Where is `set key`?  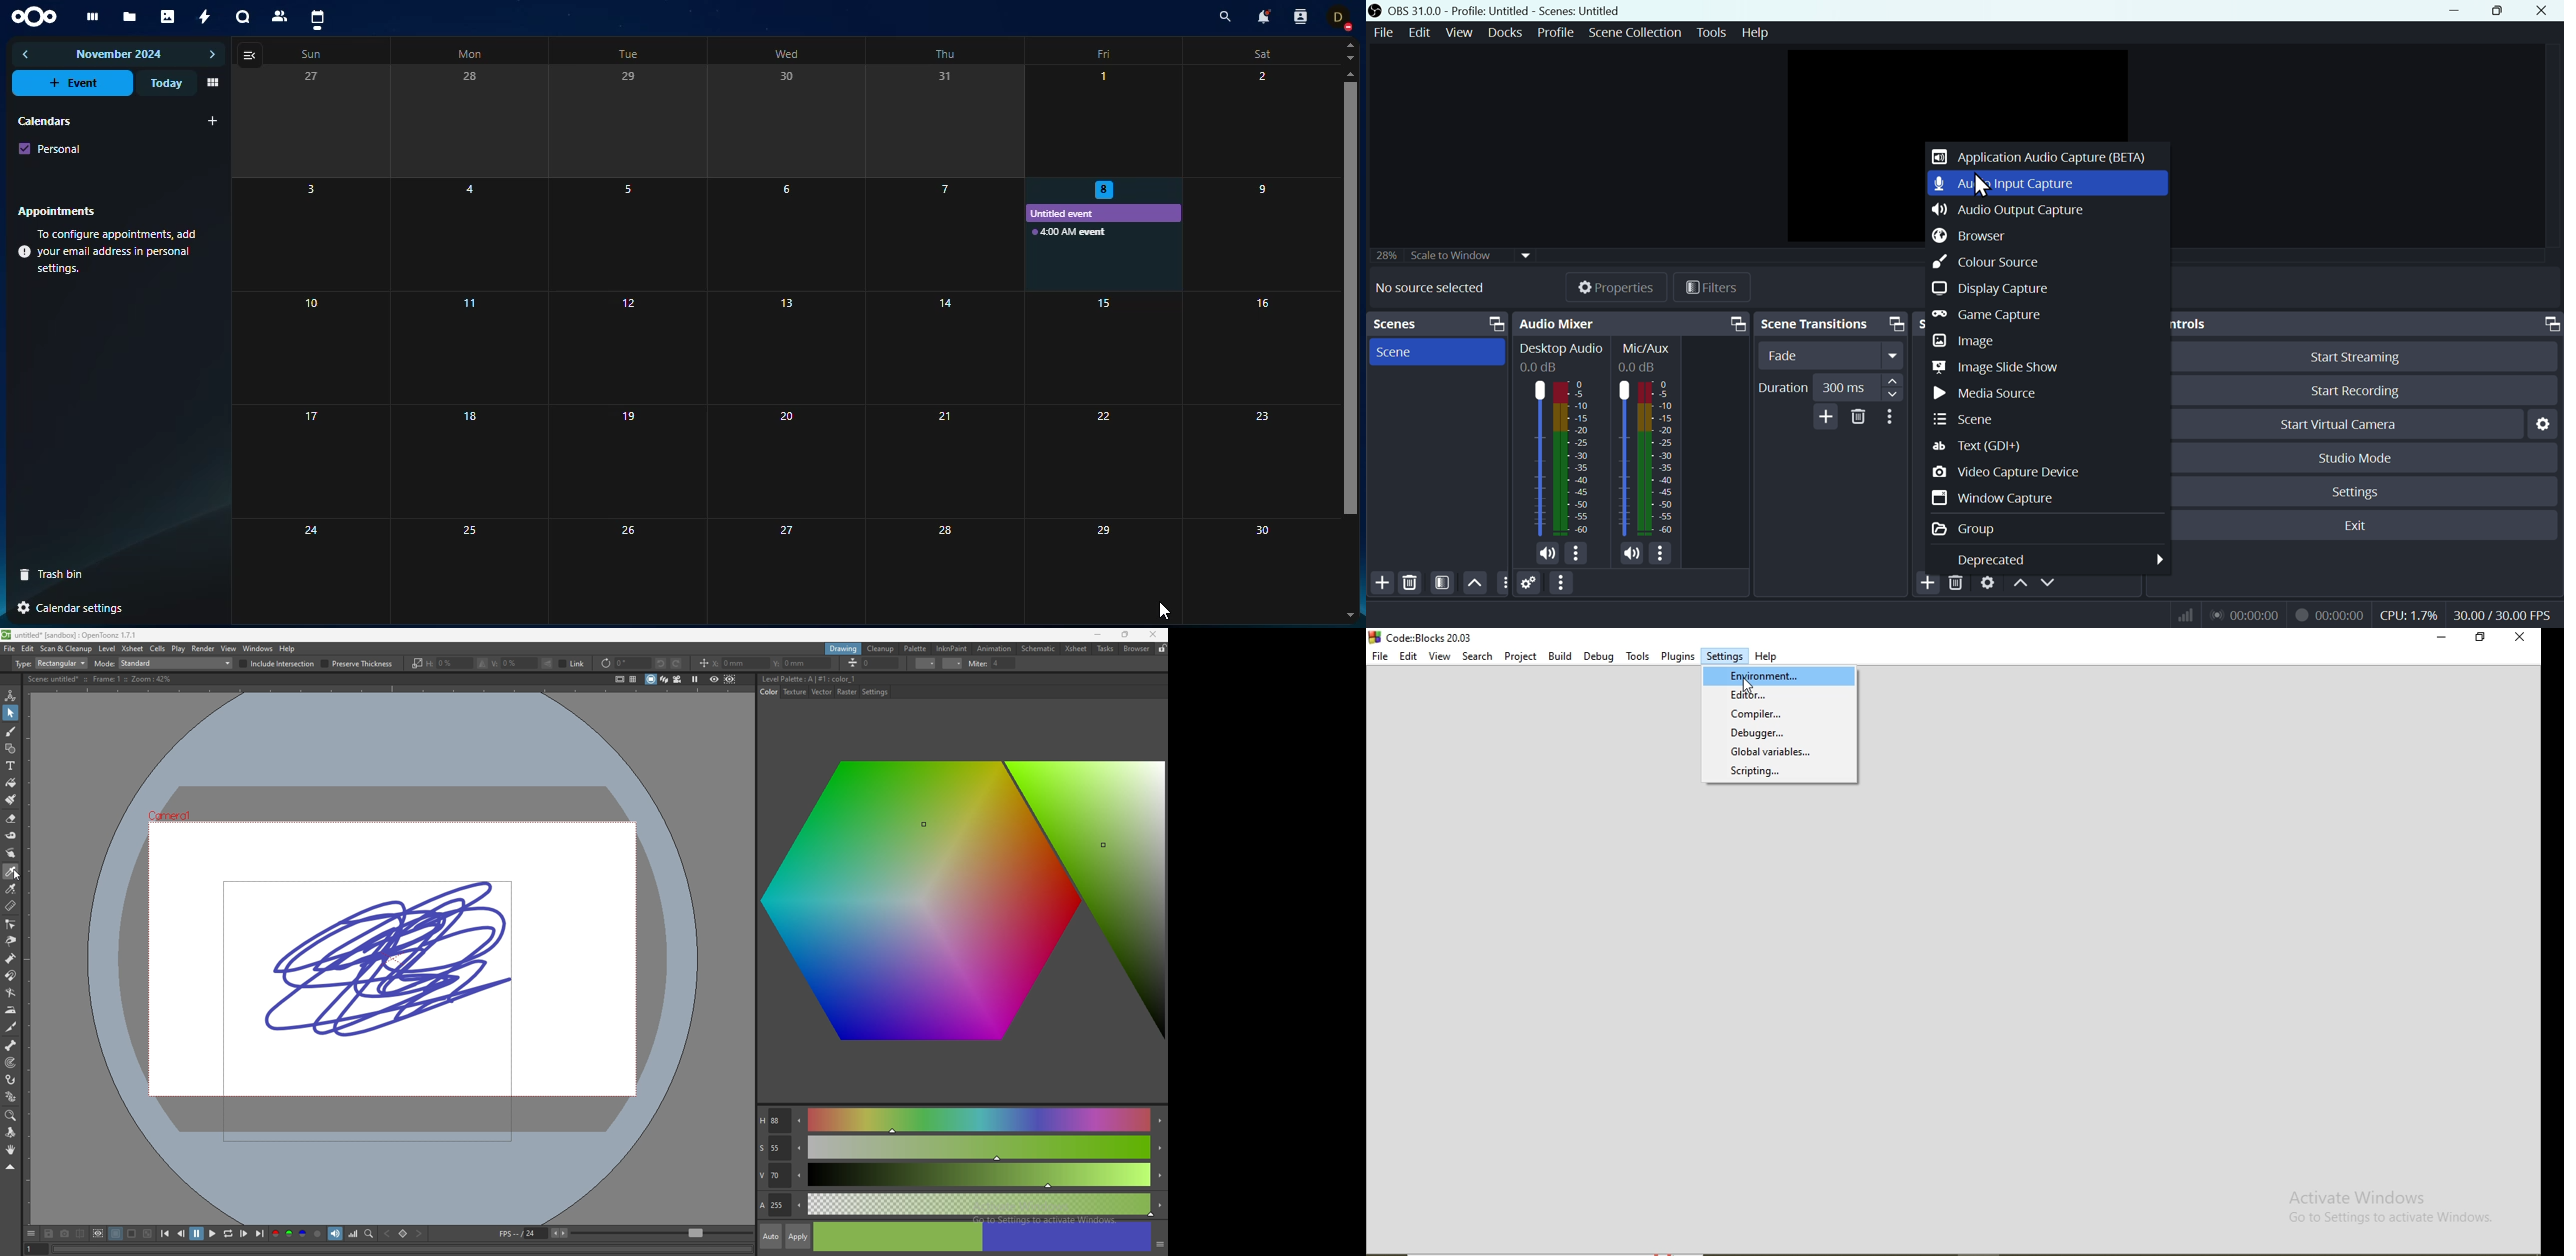
set key is located at coordinates (403, 1233).